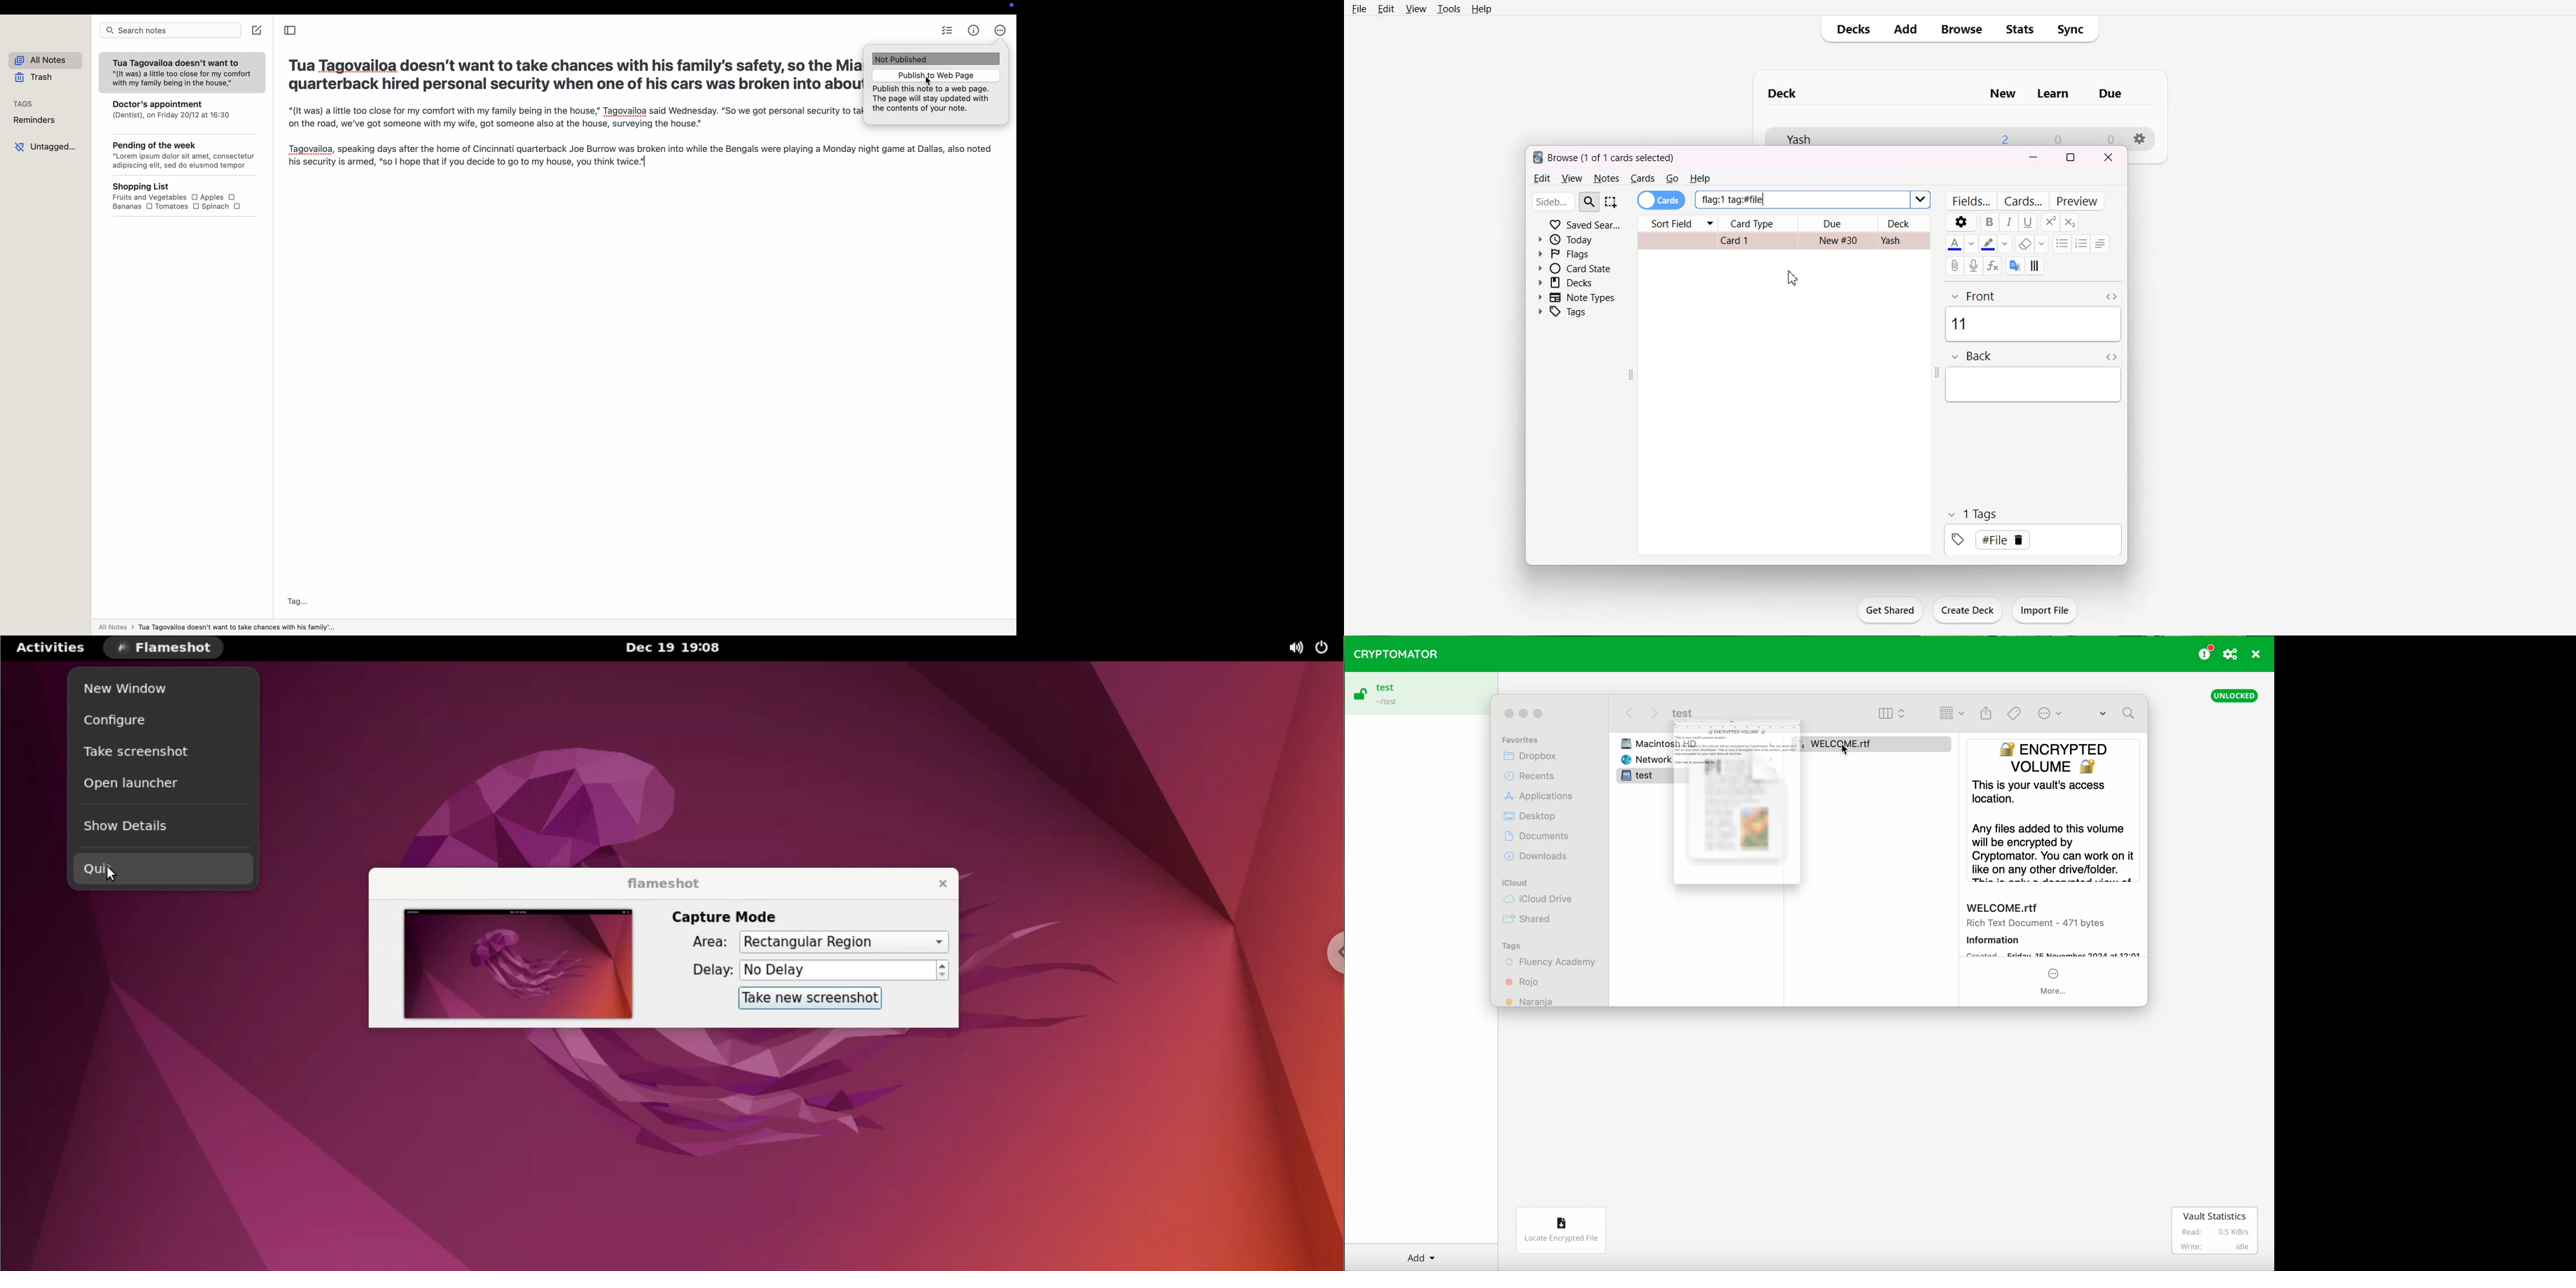 The image size is (2576, 1288). What do you see at coordinates (1890, 610) in the screenshot?
I see `Get Shared` at bounding box center [1890, 610].